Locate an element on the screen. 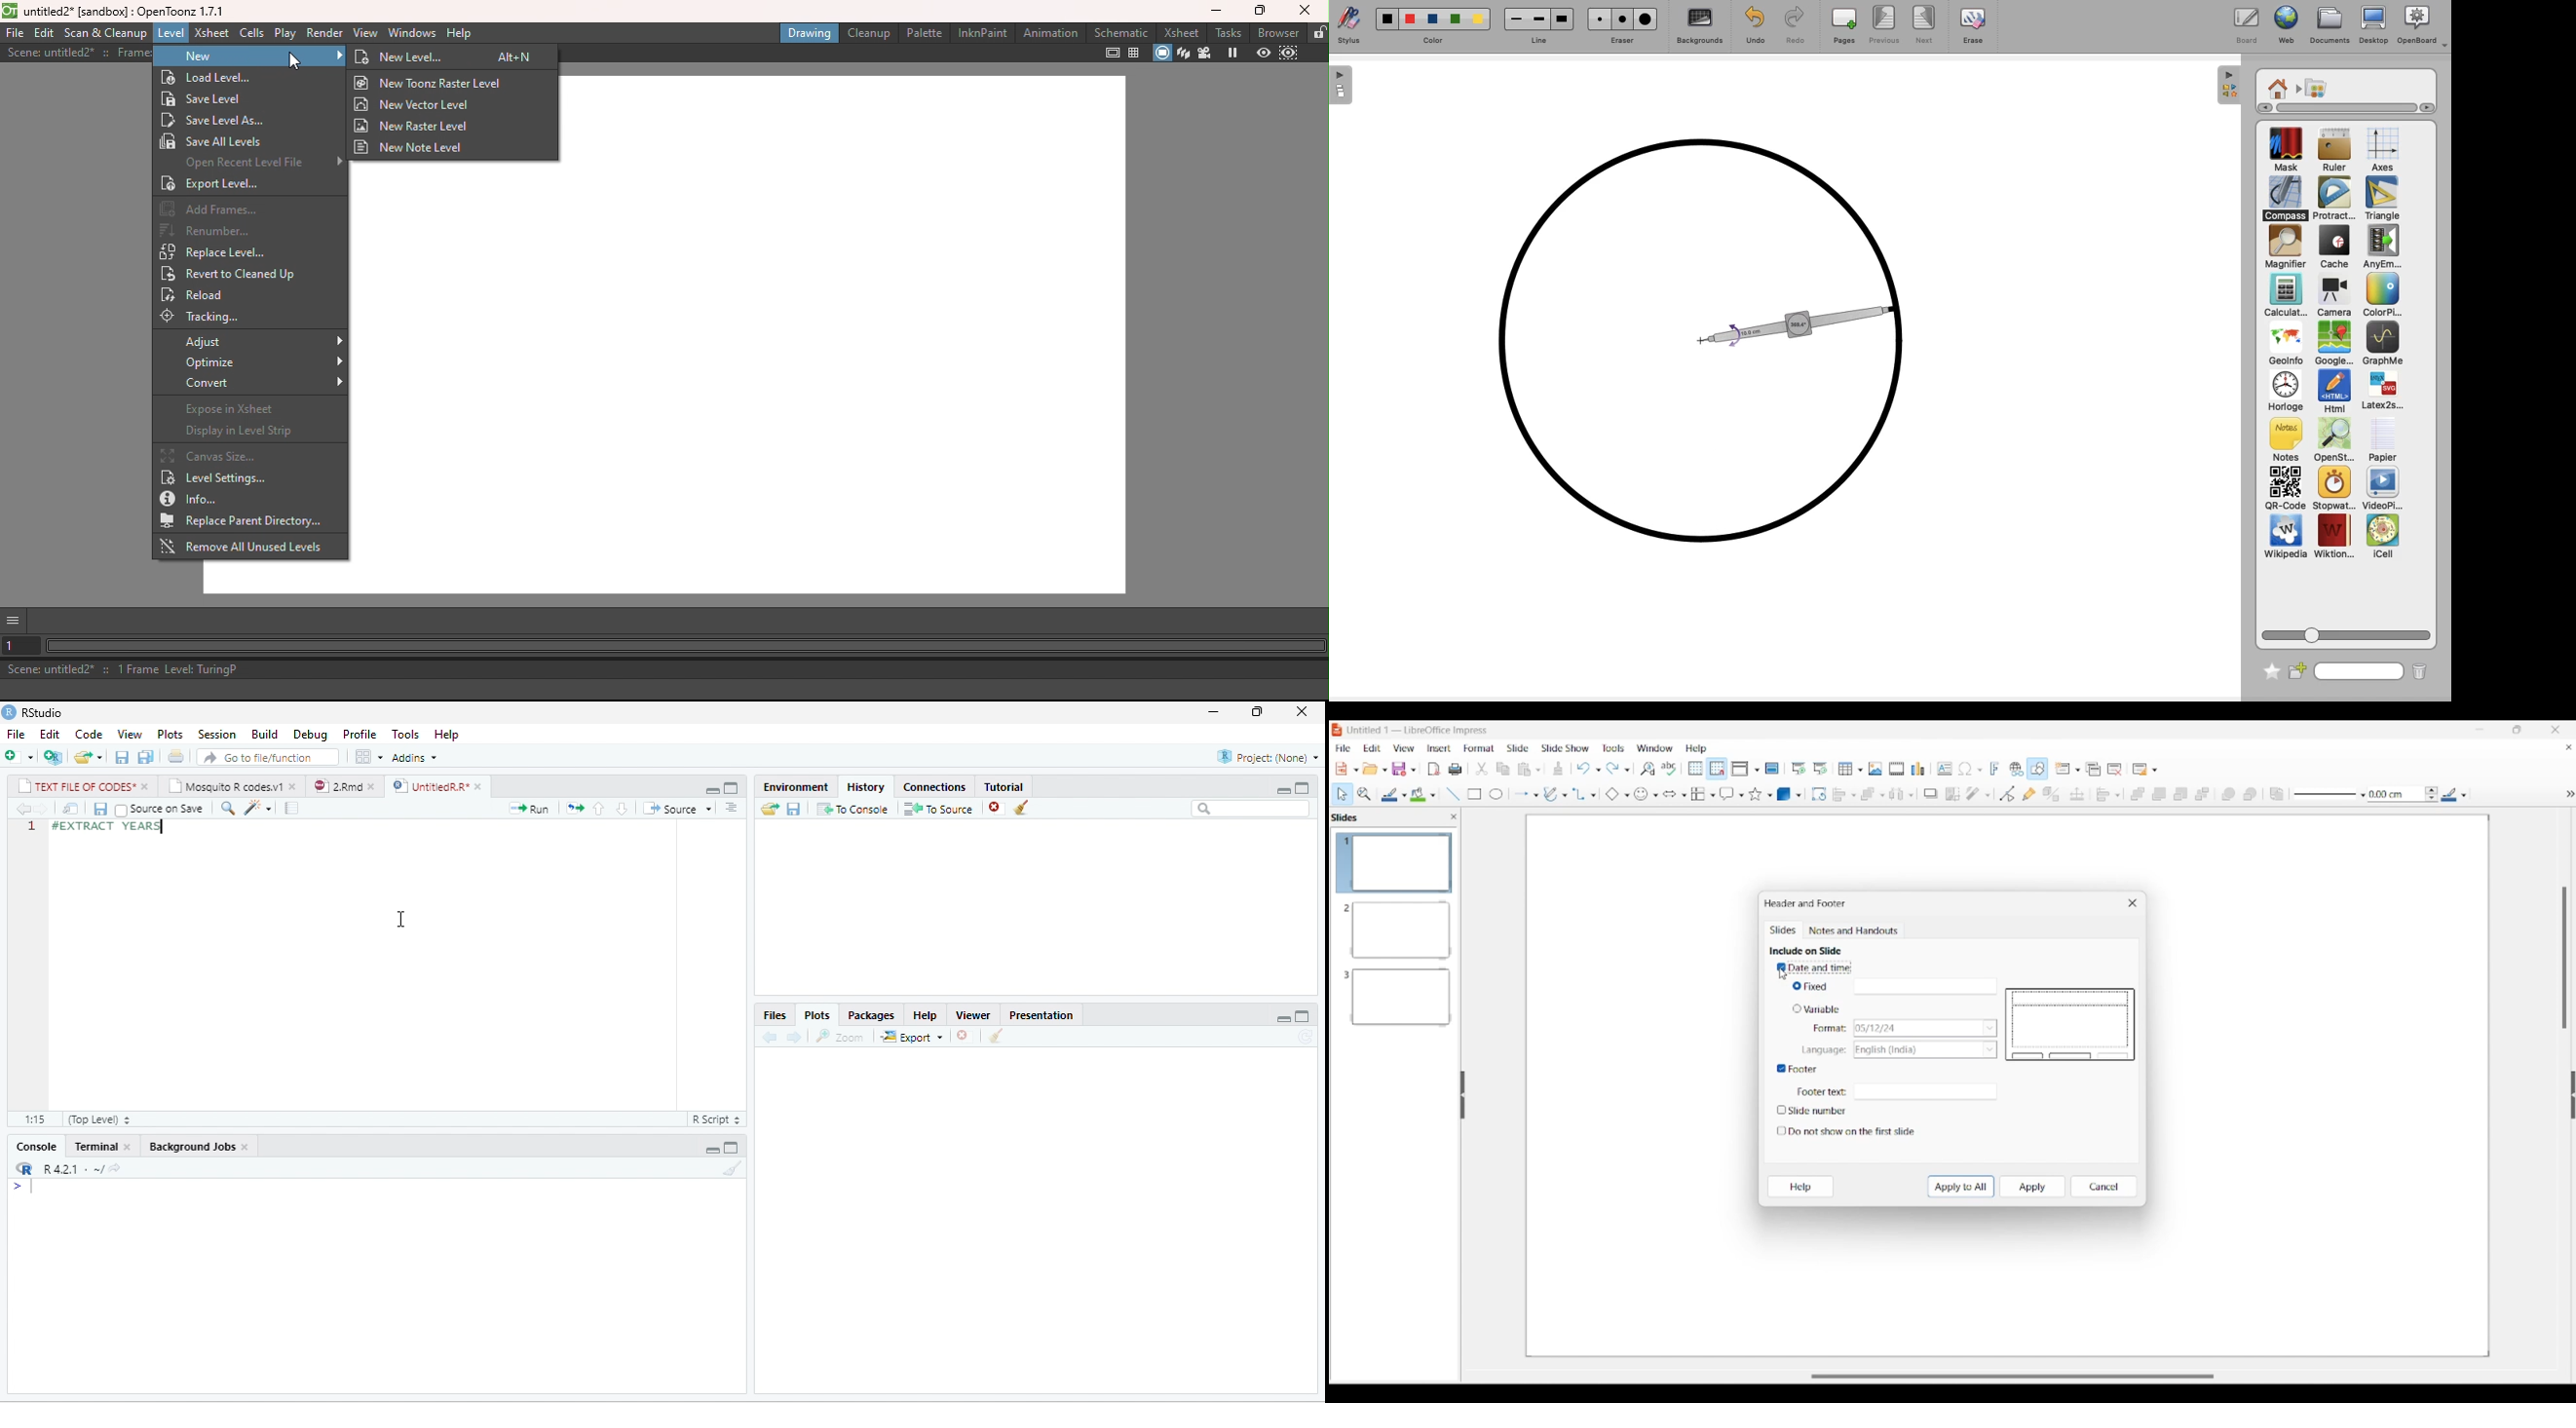 The width and height of the screenshot is (2576, 1428). View is located at coordinates (129, 735).